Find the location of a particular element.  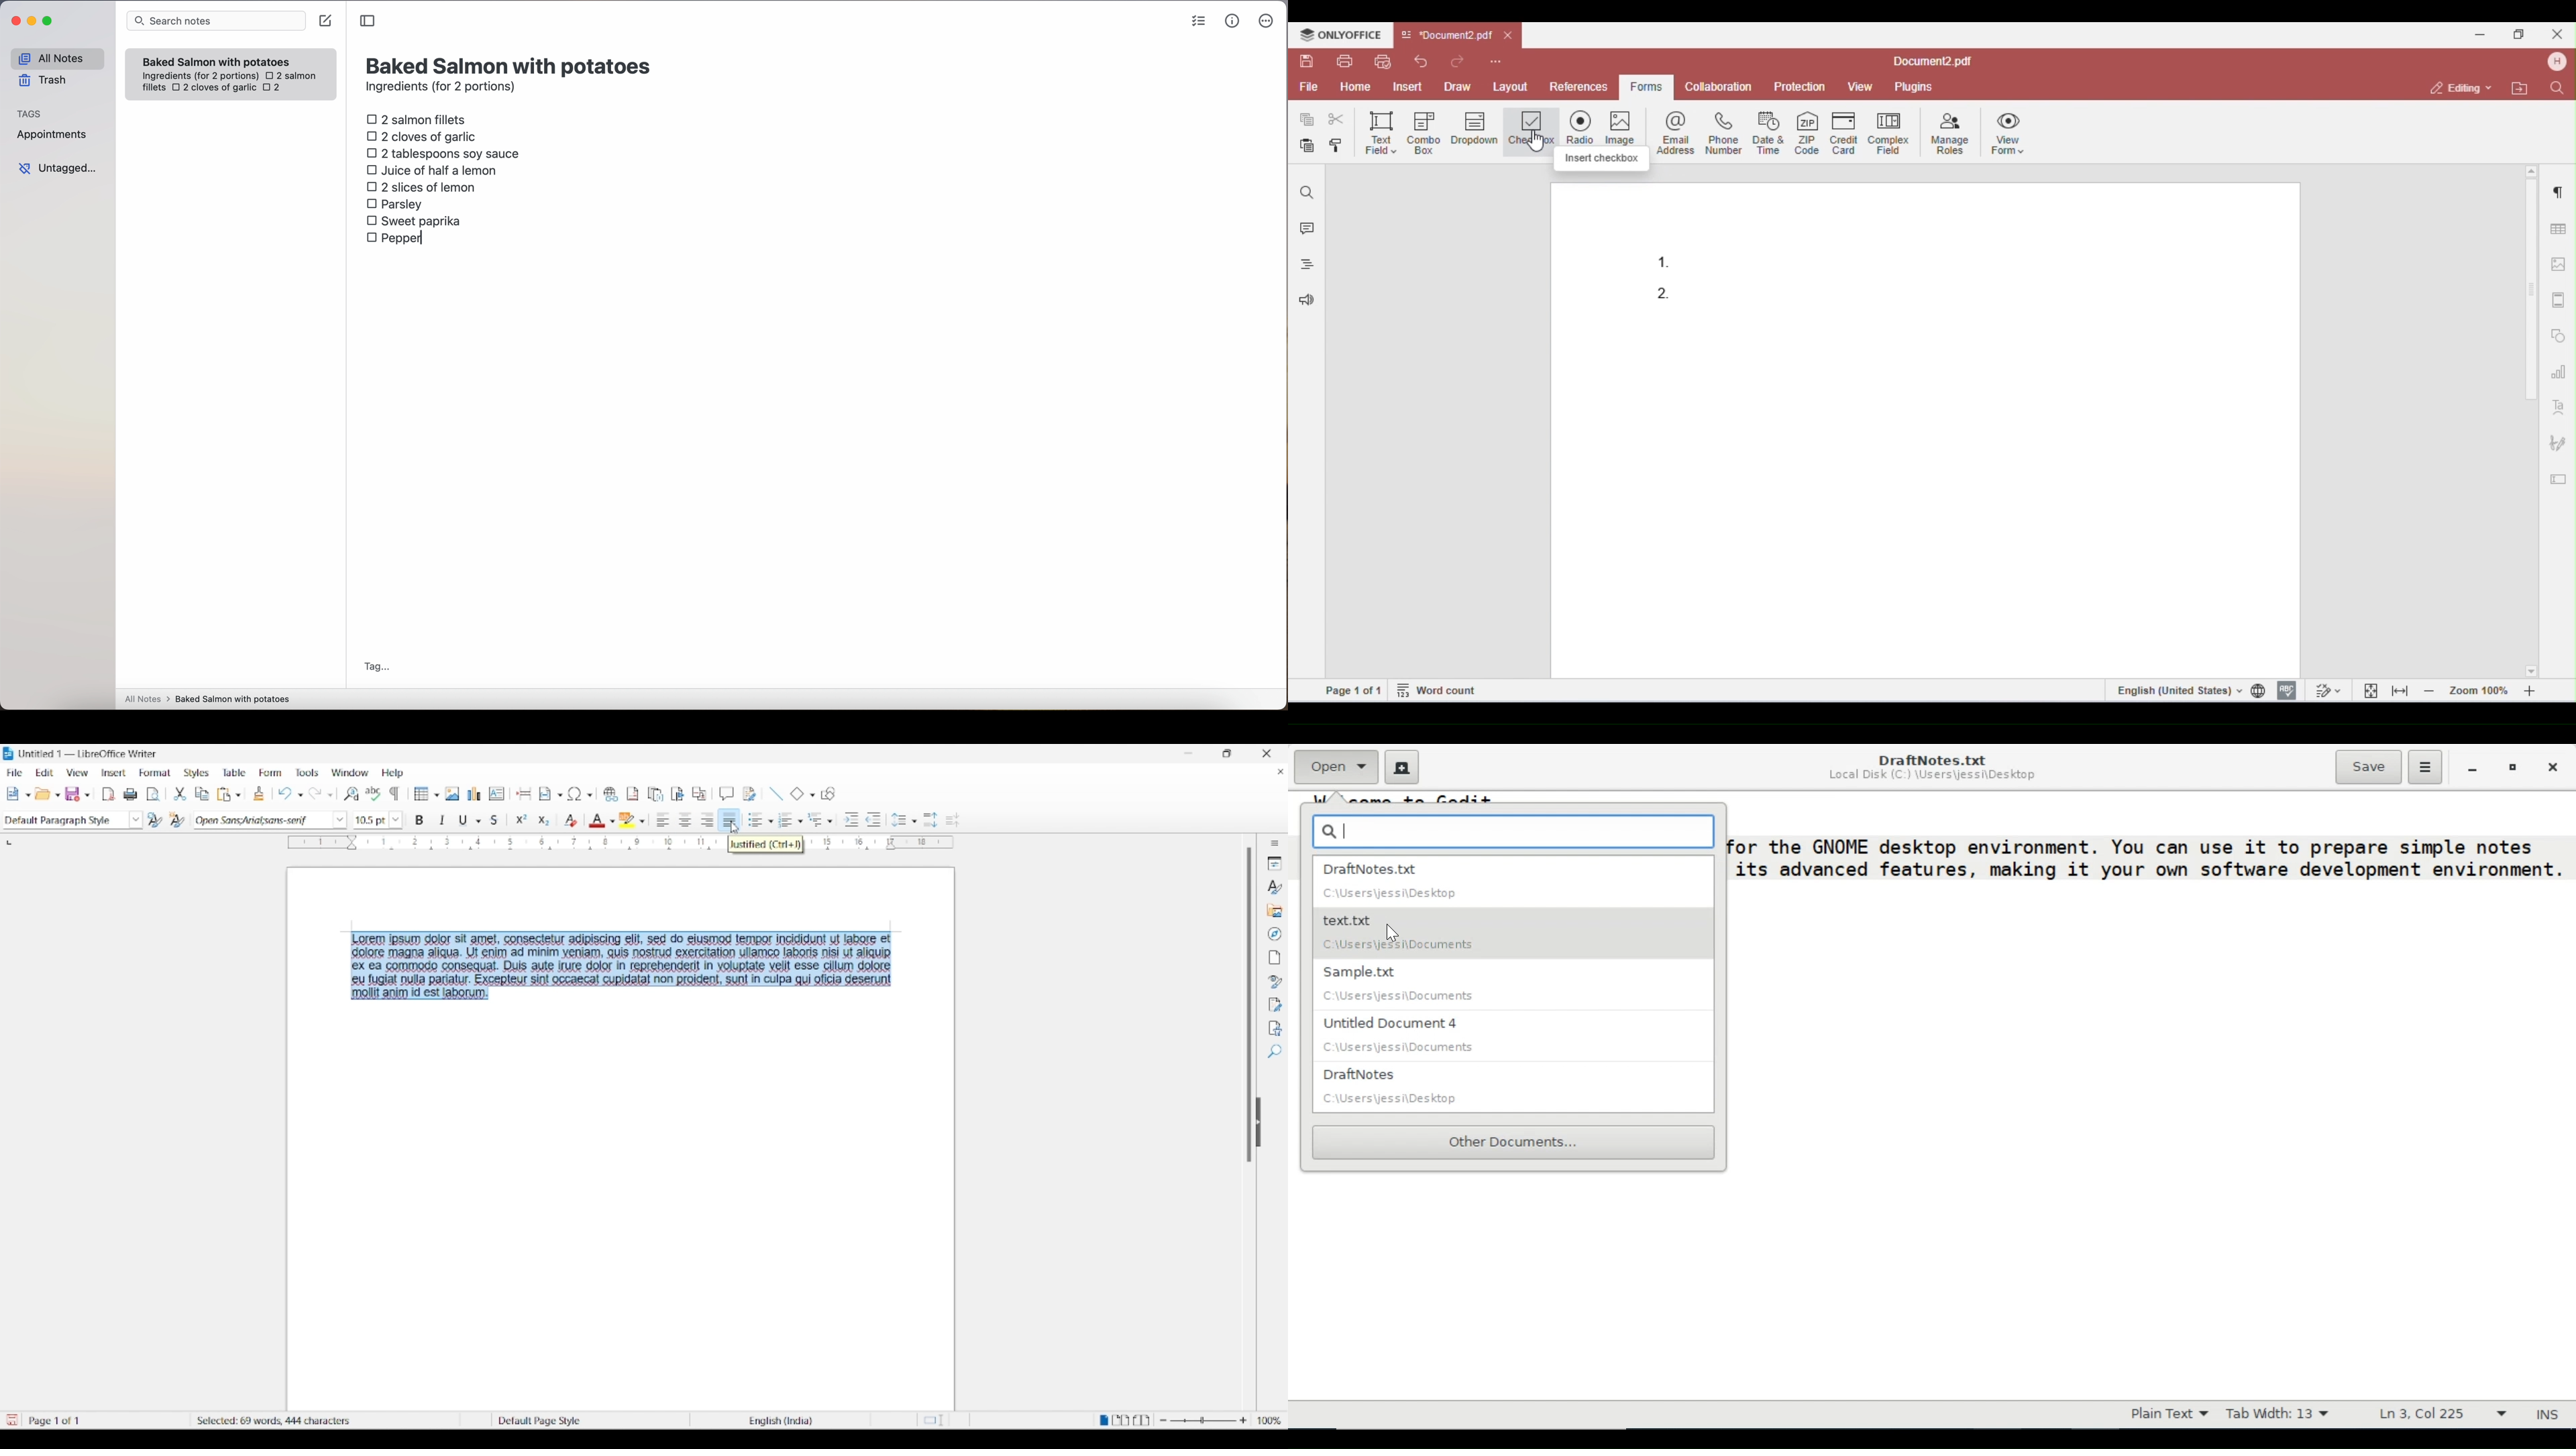

2  is located at coordinates (274, 88).